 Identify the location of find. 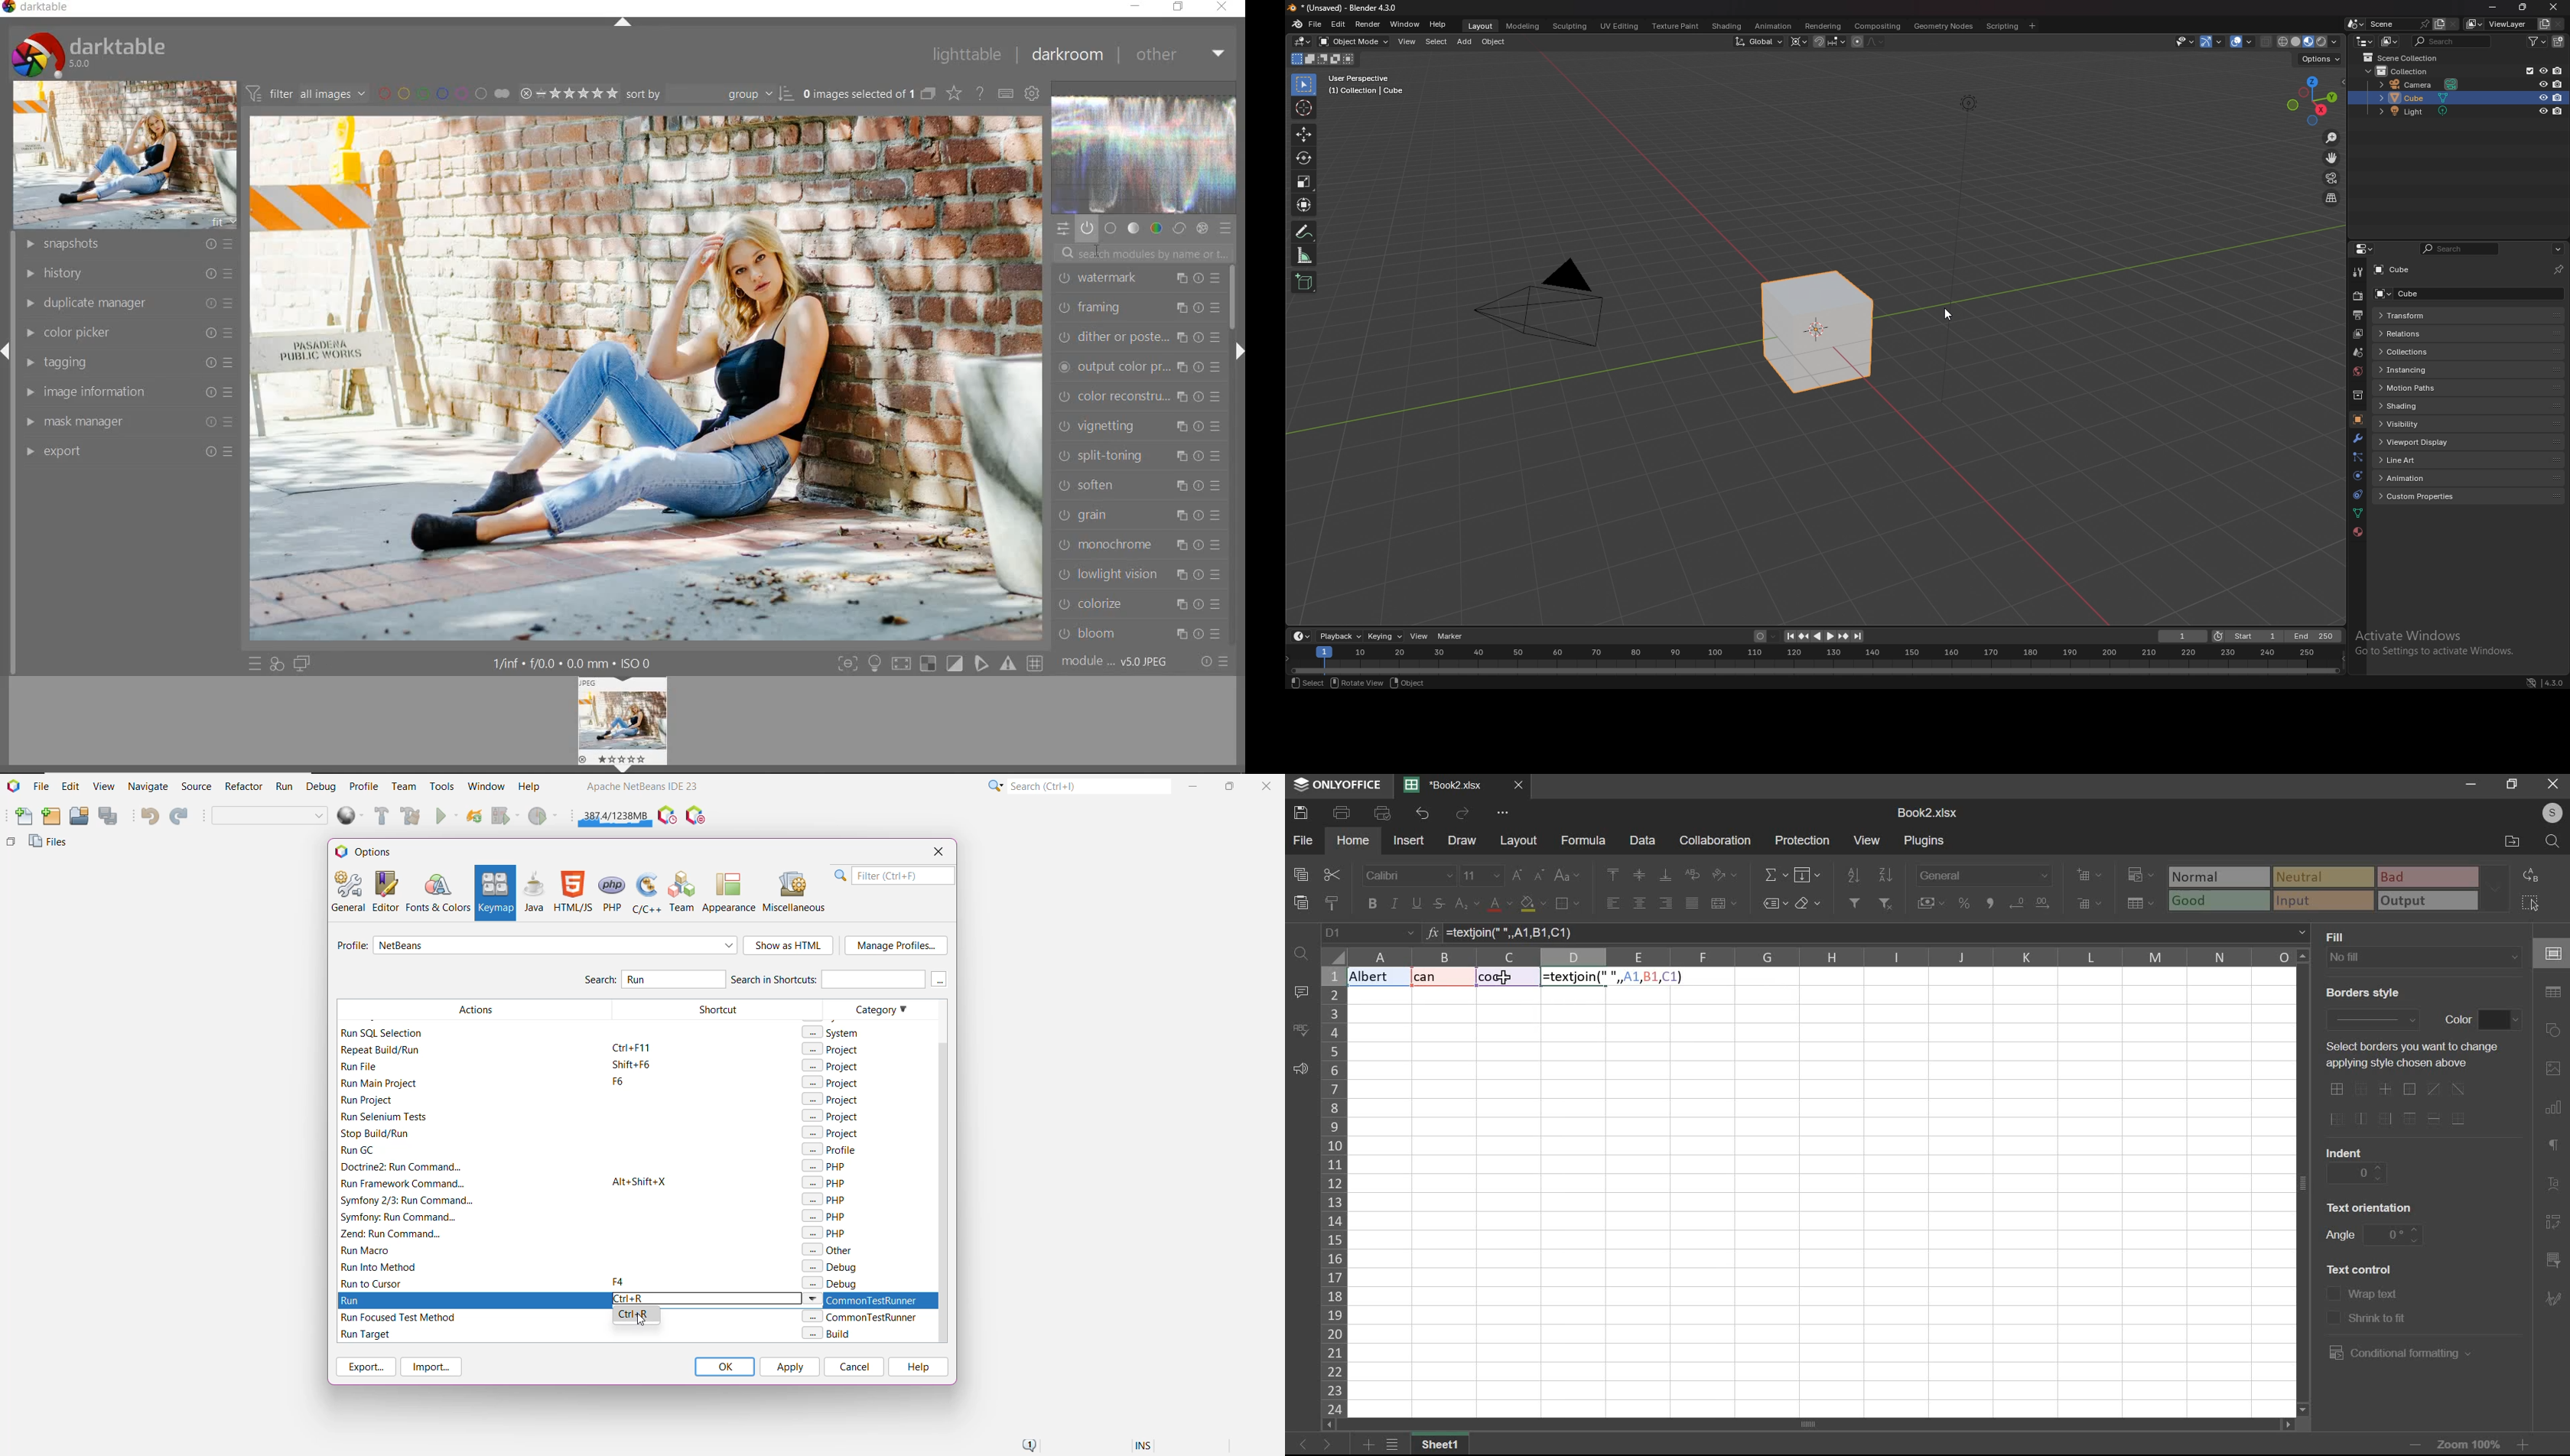
(1300, 951).